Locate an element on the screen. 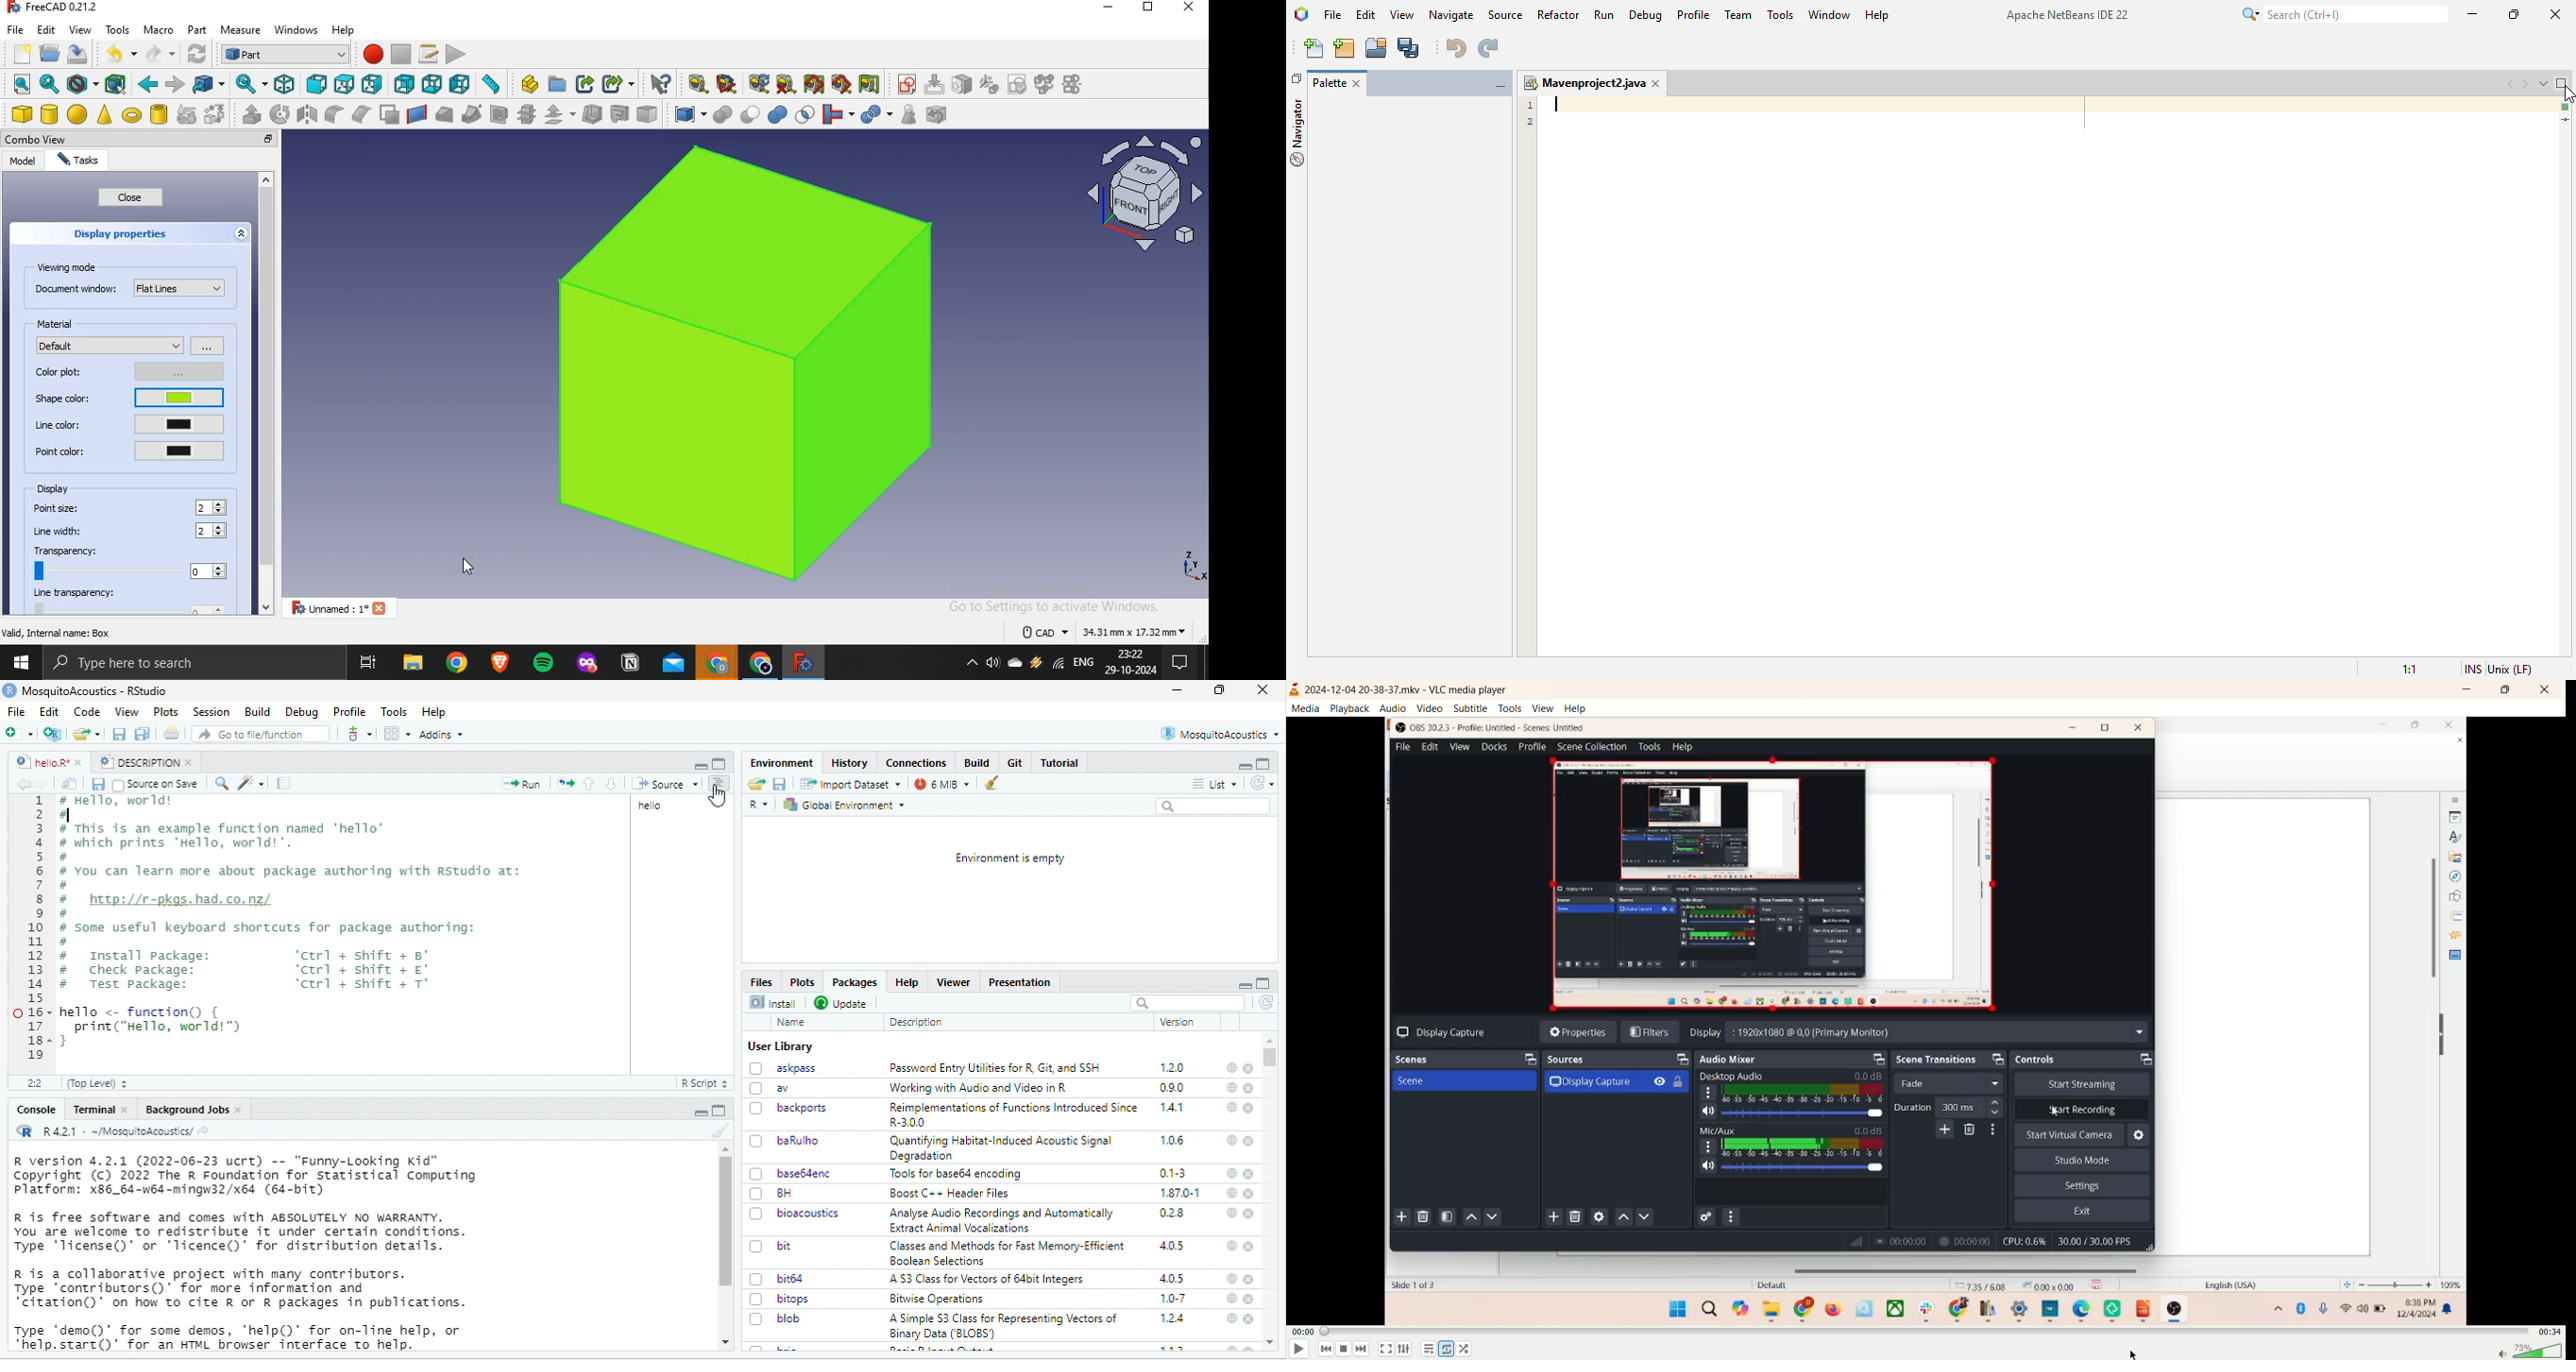 Image resolution: width=2576 pixels, height=1372 pixels. maximize is located at coordinates (1264, 764).